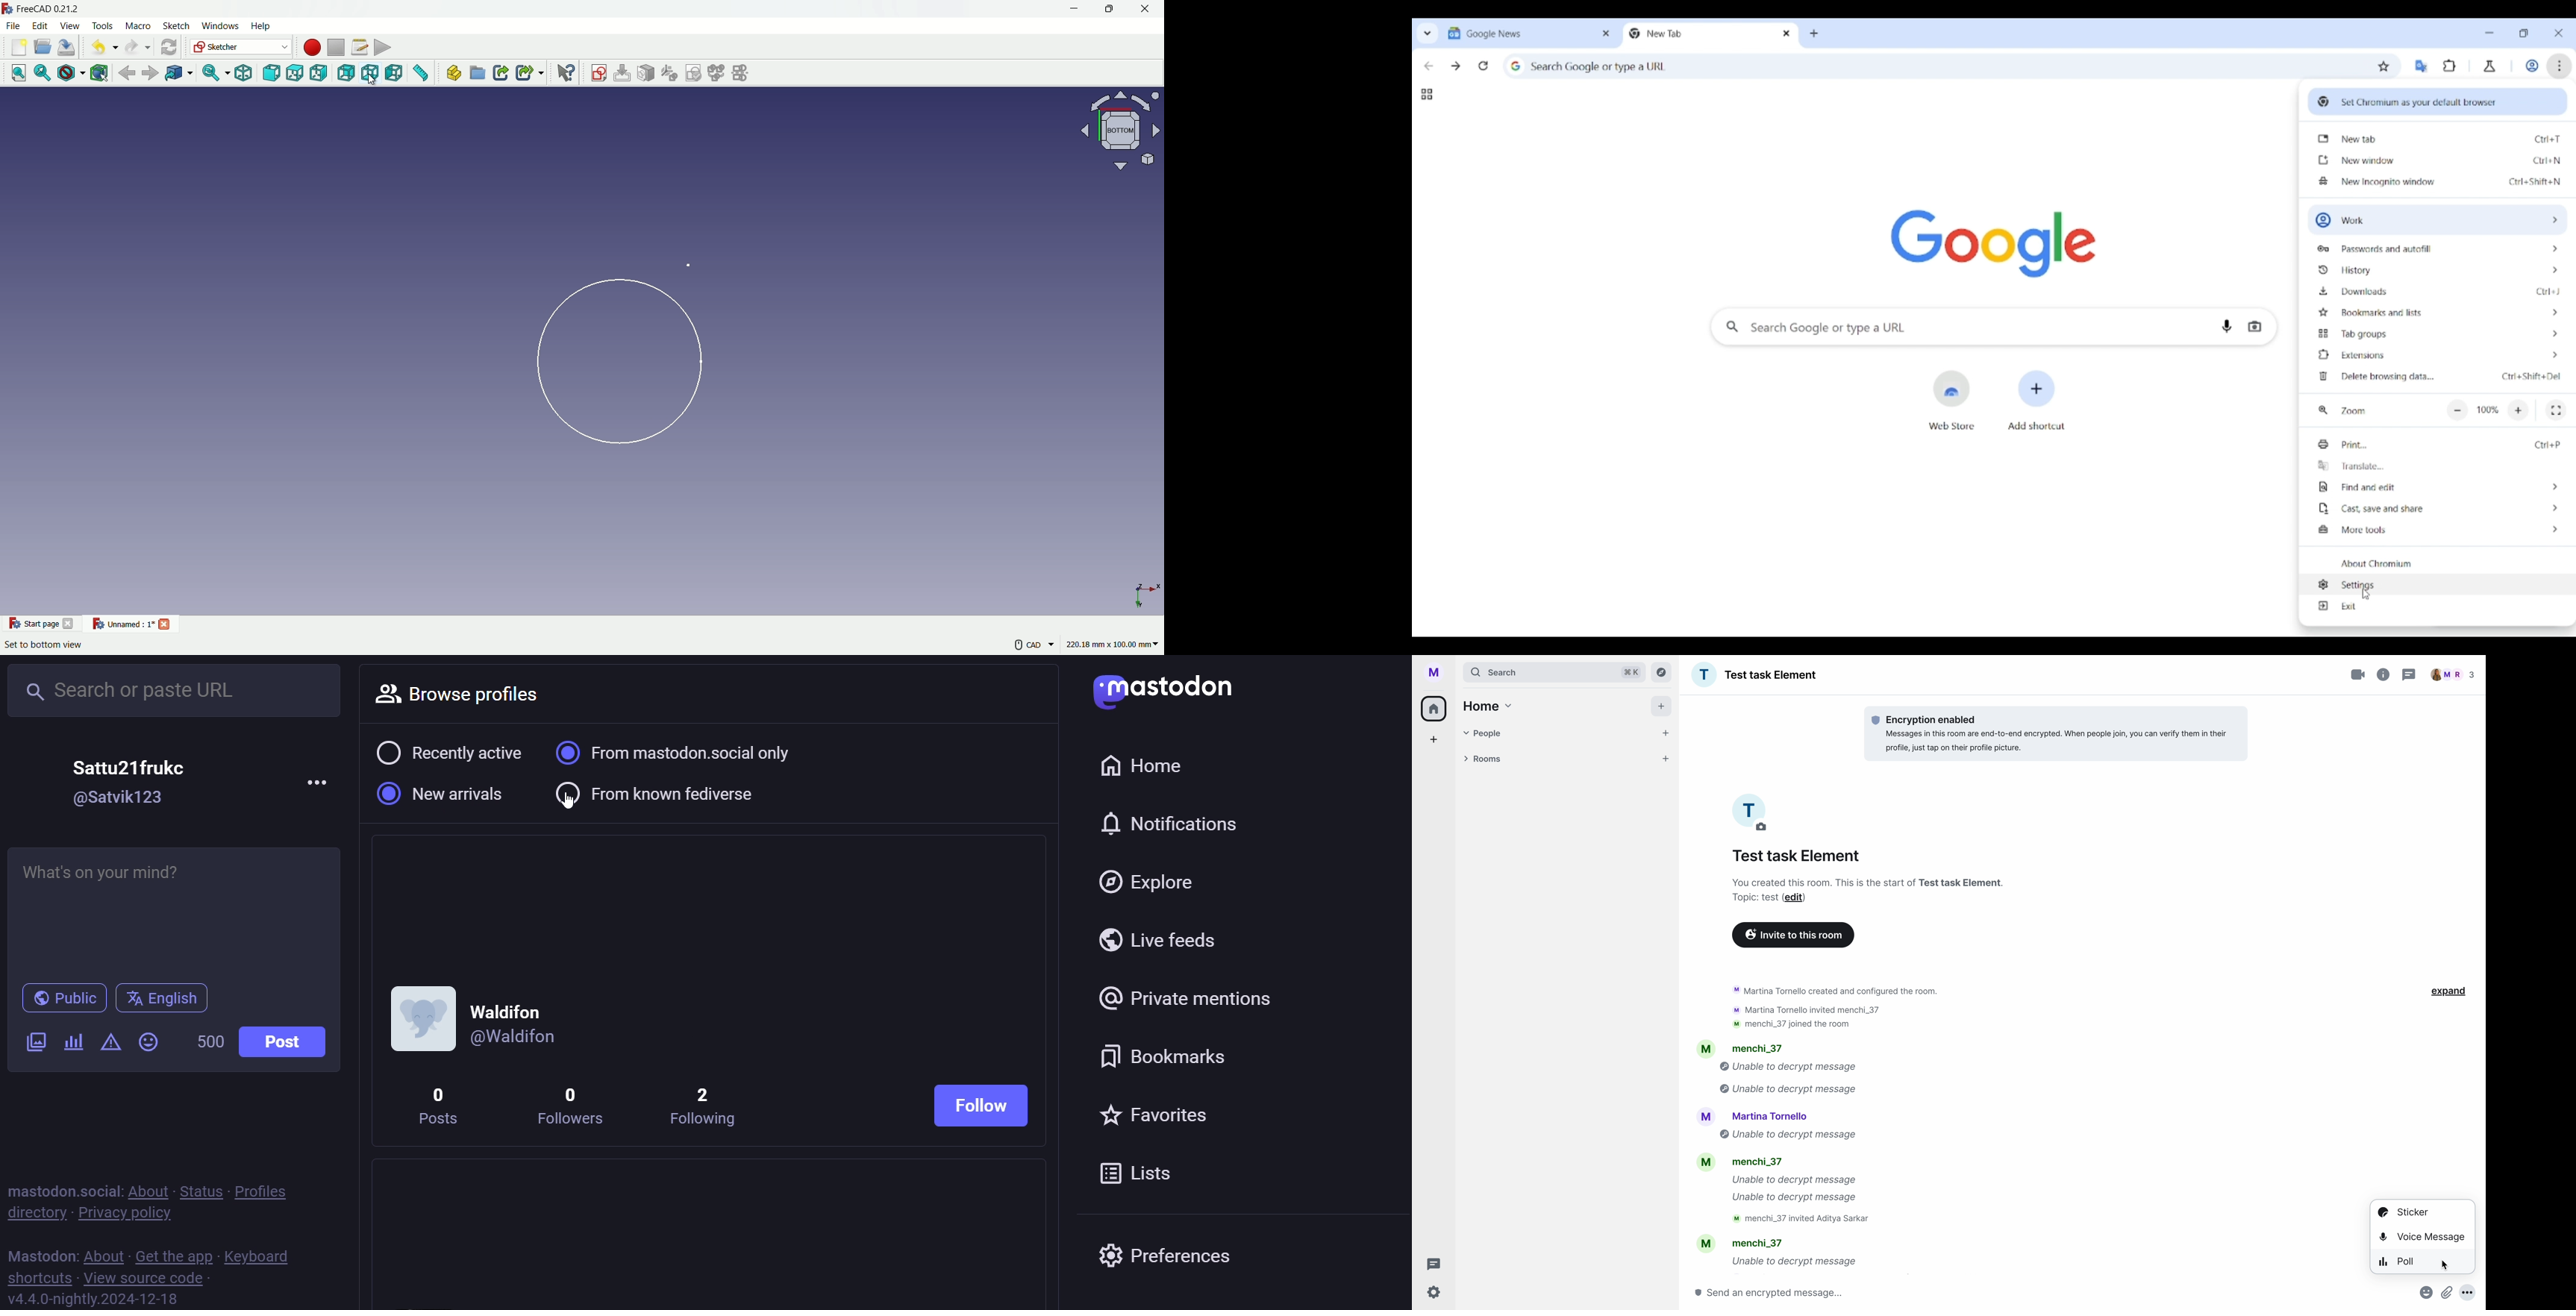  I want to click on Bookmark this tab, so click(2384, 67).